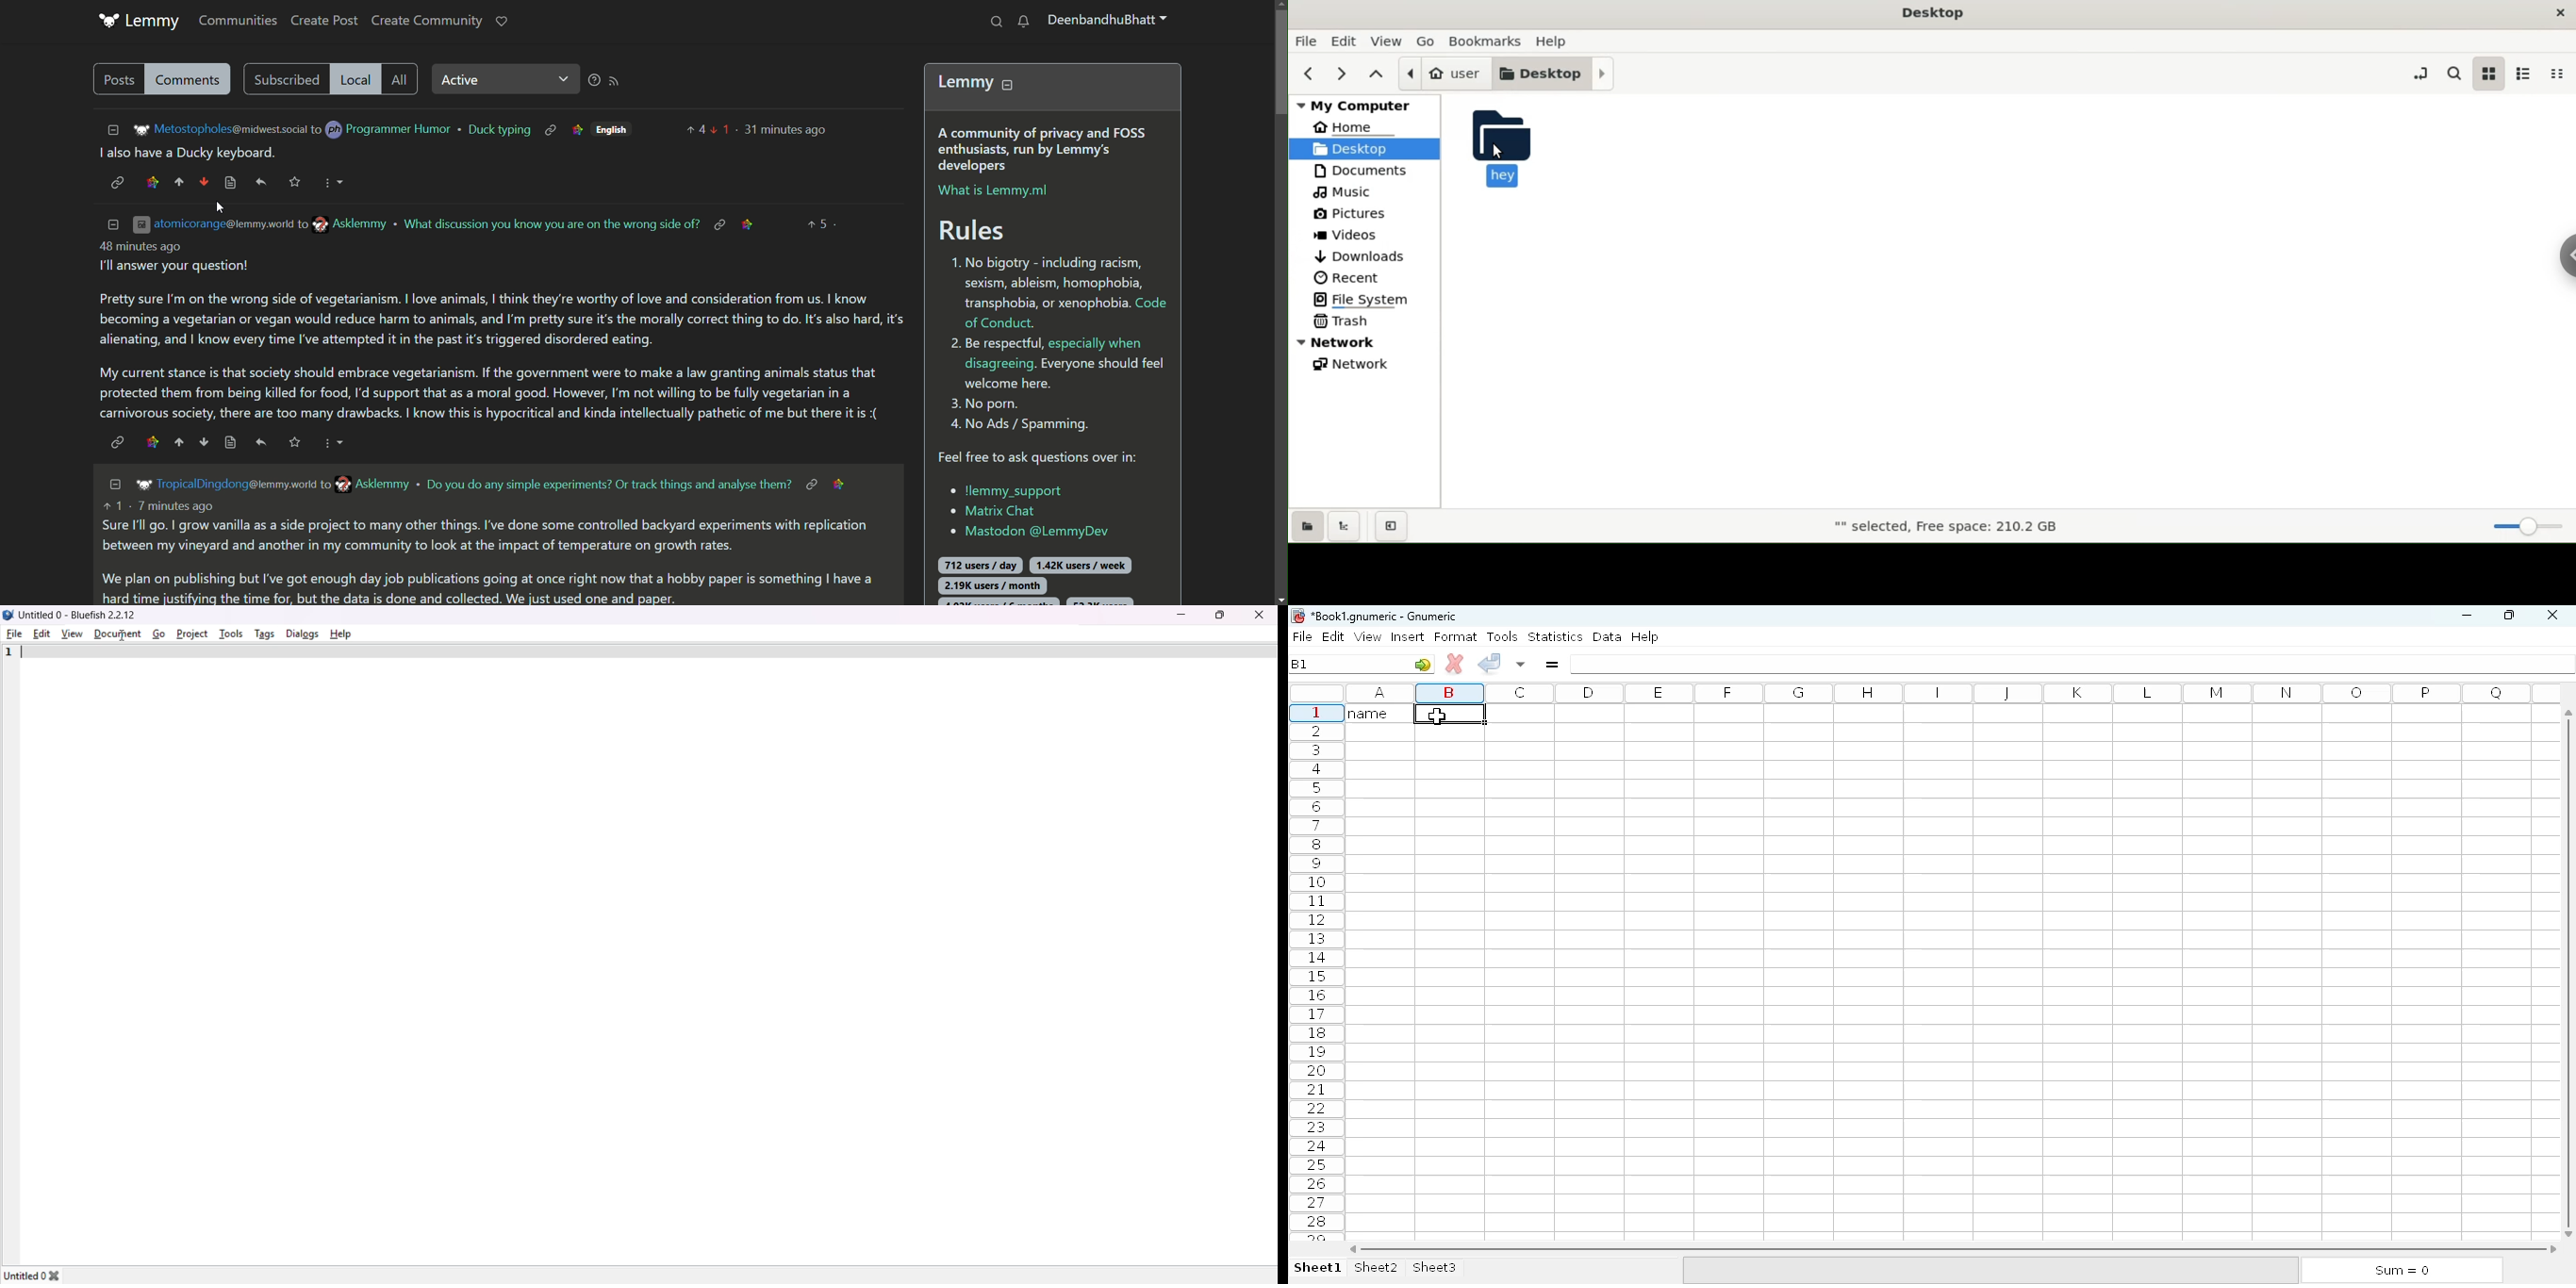  I want to click on bookmark, so click(297, 182).